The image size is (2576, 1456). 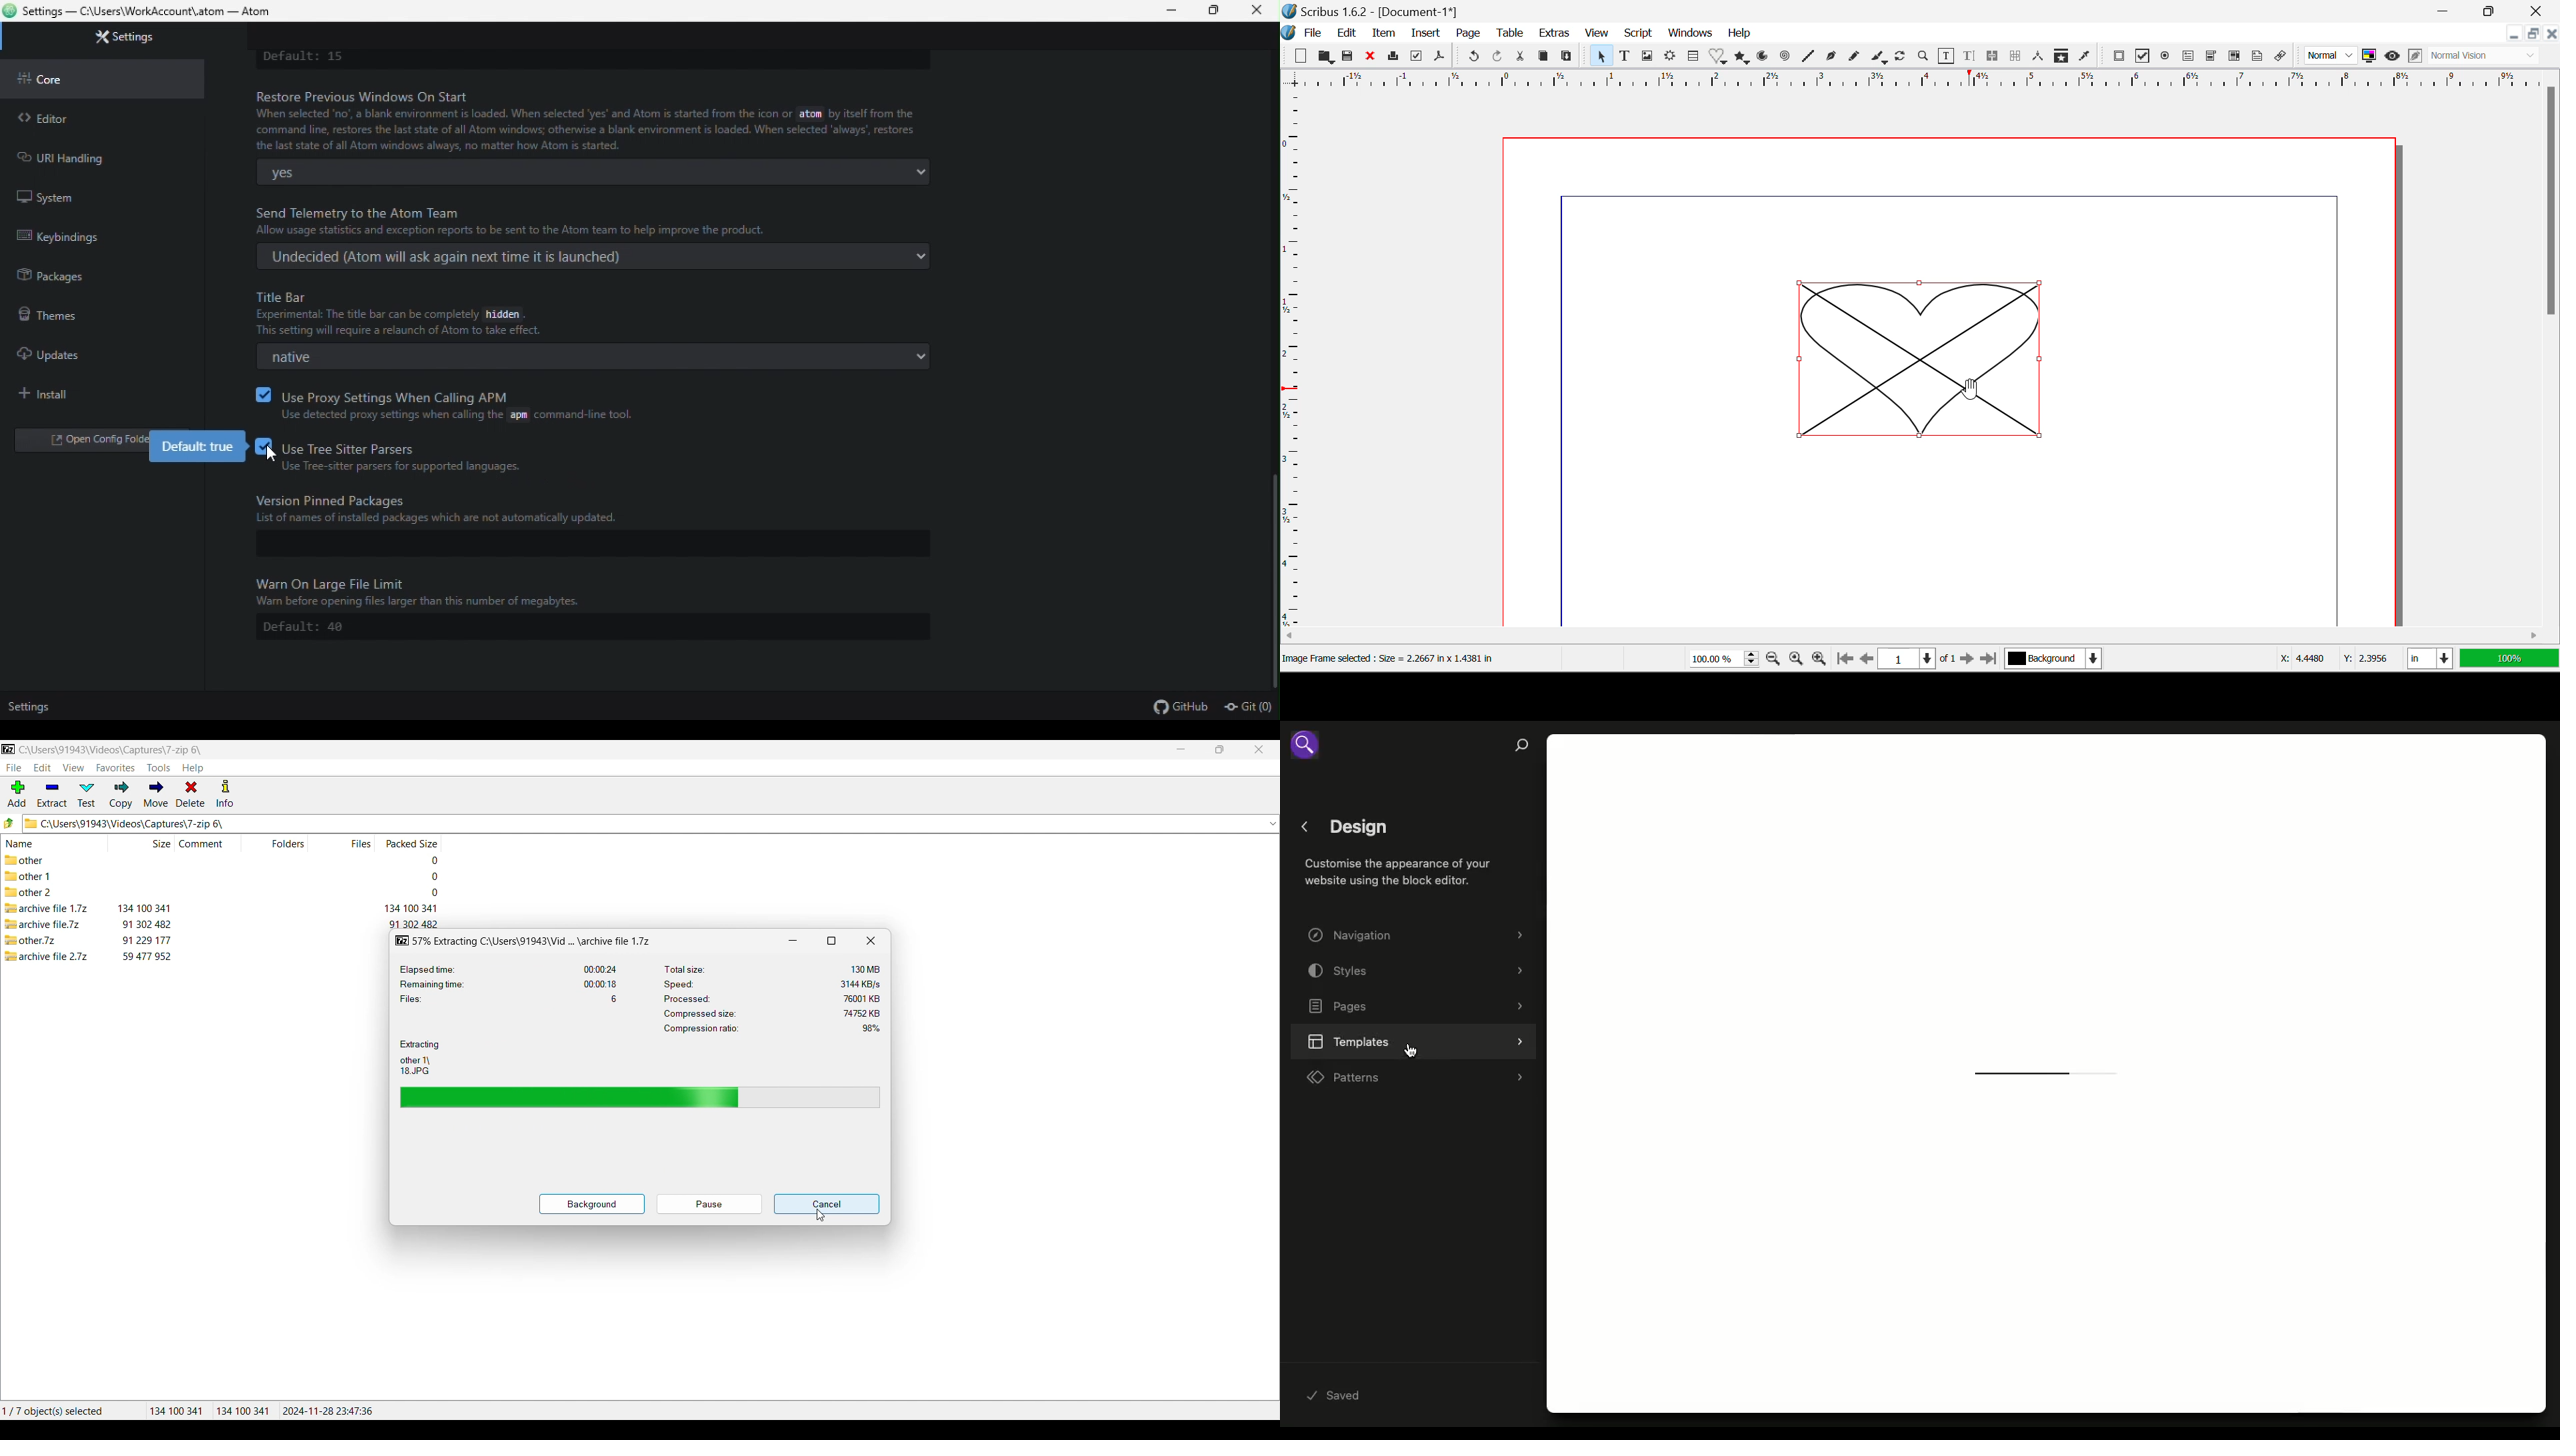 I want to click on Zoom In, so click(x=1819, y=660).